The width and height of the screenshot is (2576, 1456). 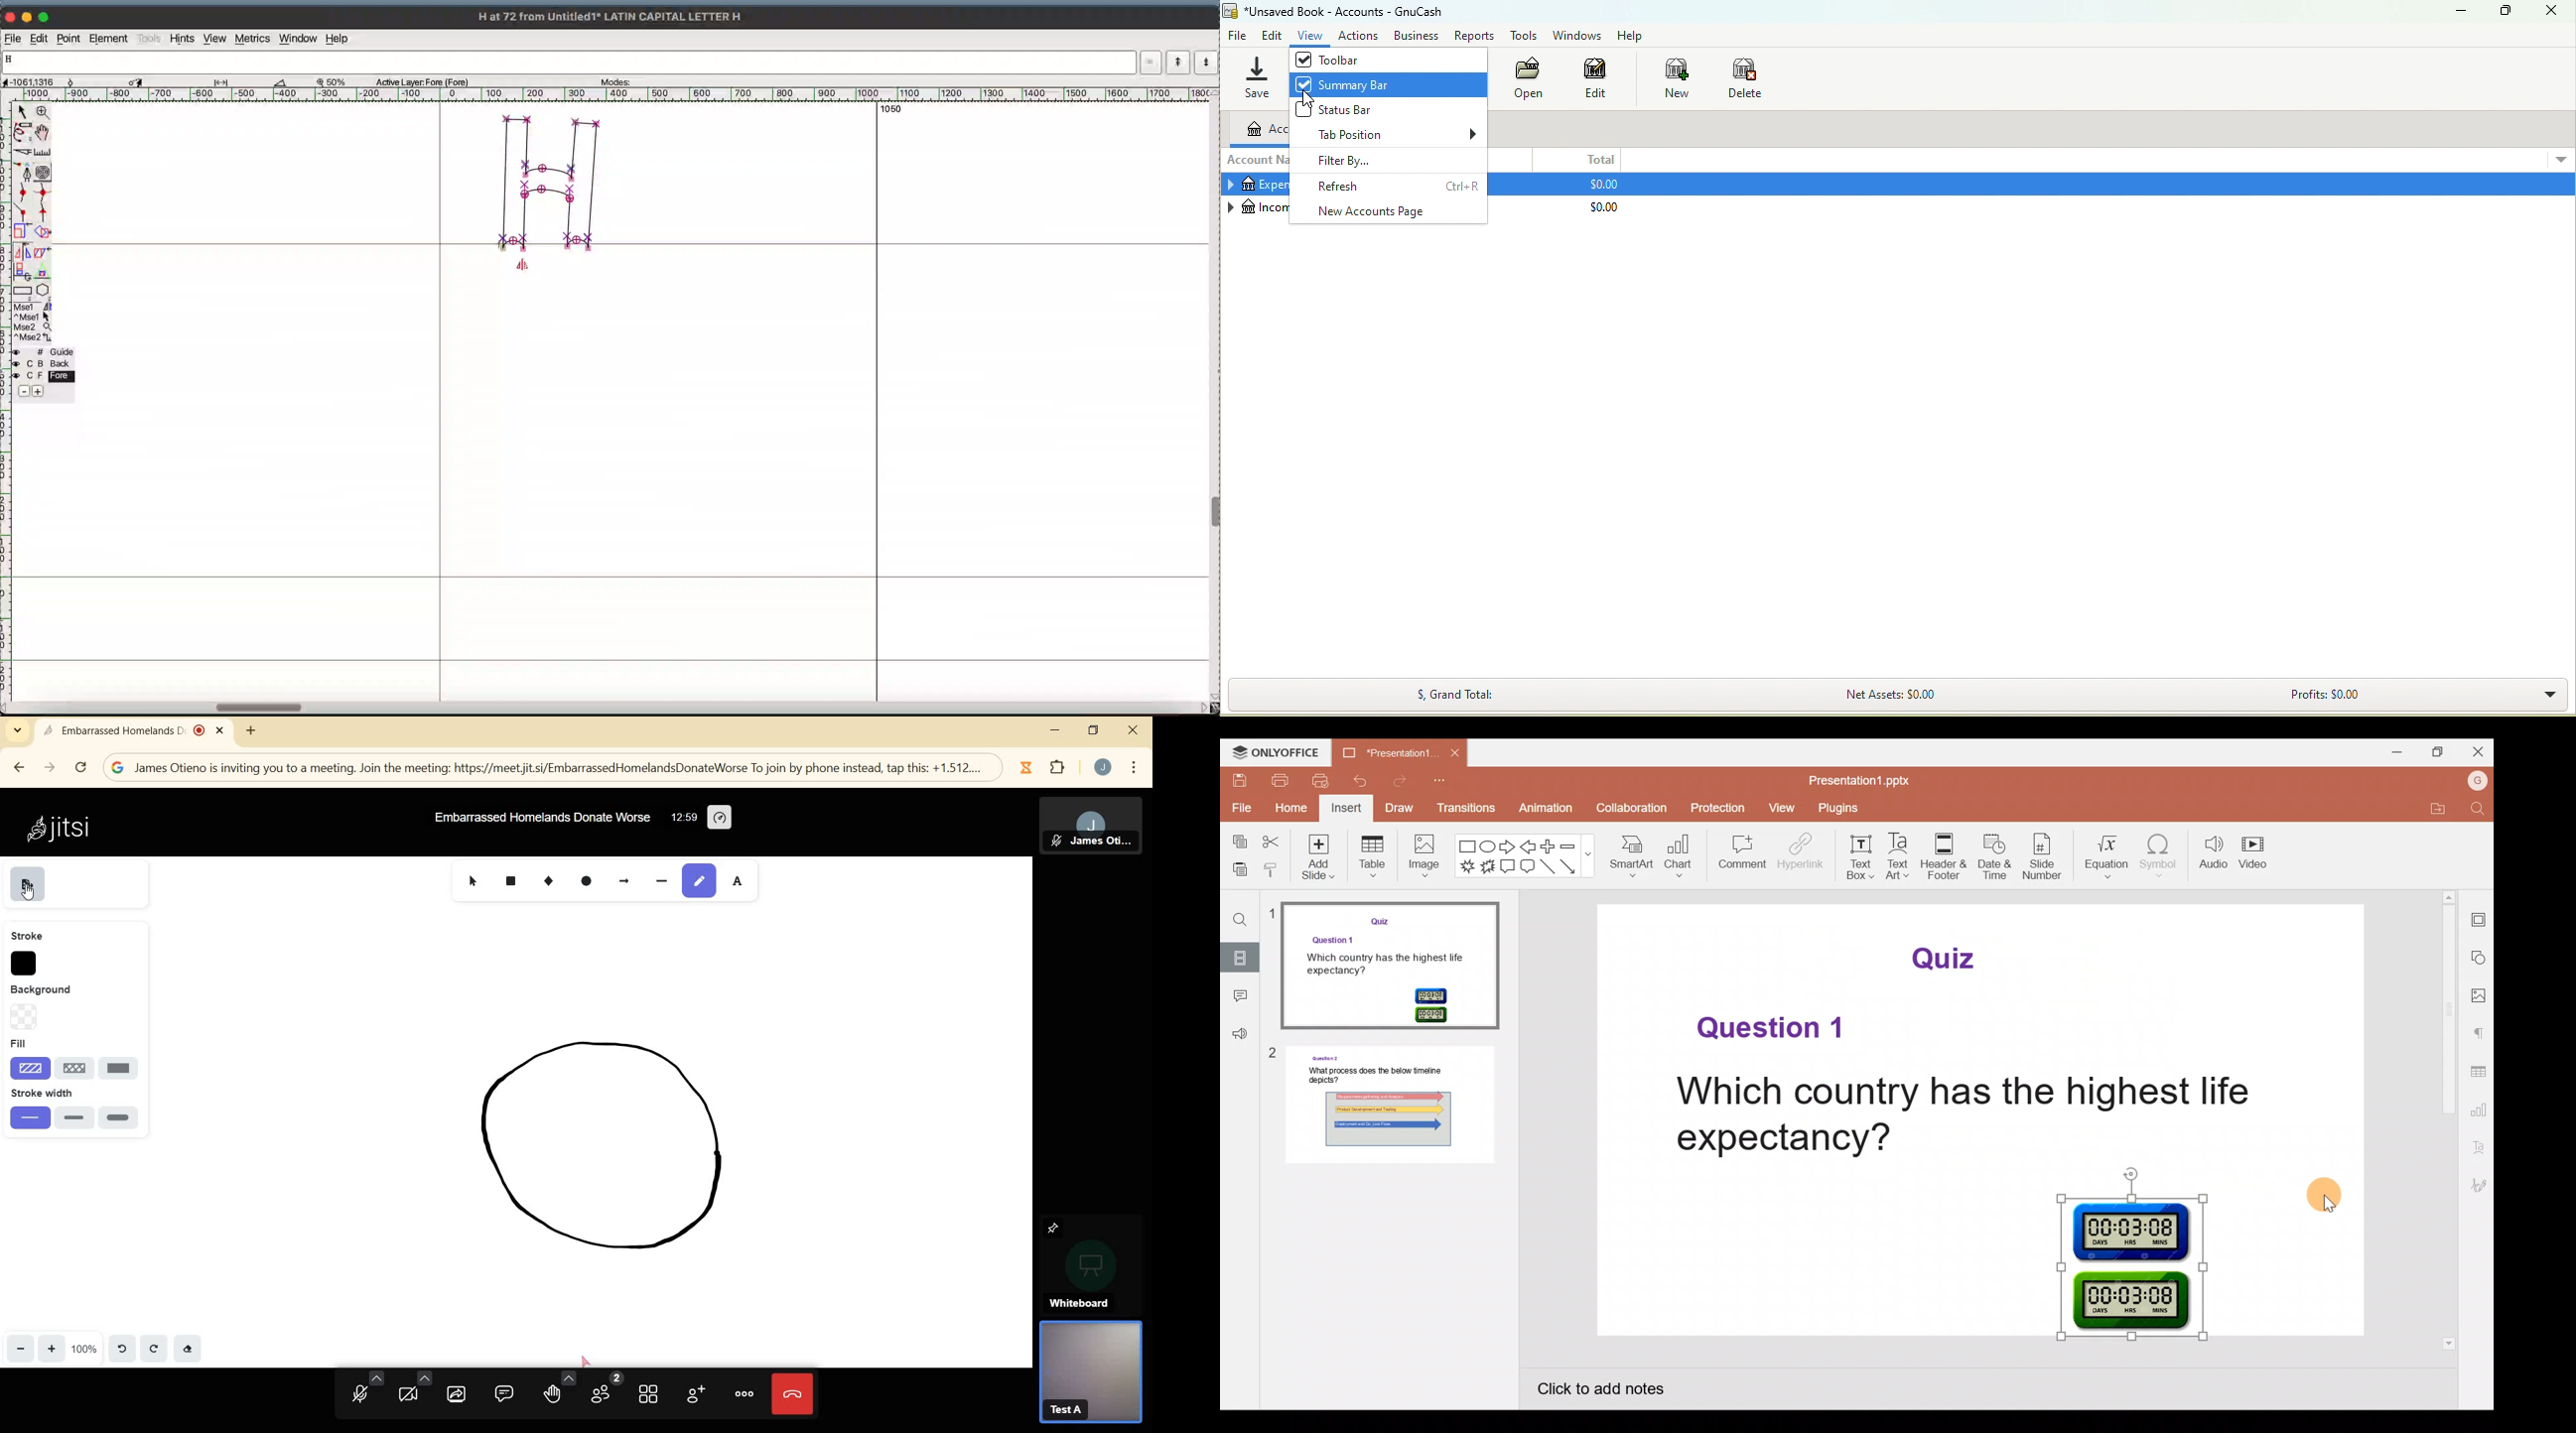 What do you see at coordinates (1467, 808) in the screenshot?
I see `Transitions` at bounding box center [1467, 808].